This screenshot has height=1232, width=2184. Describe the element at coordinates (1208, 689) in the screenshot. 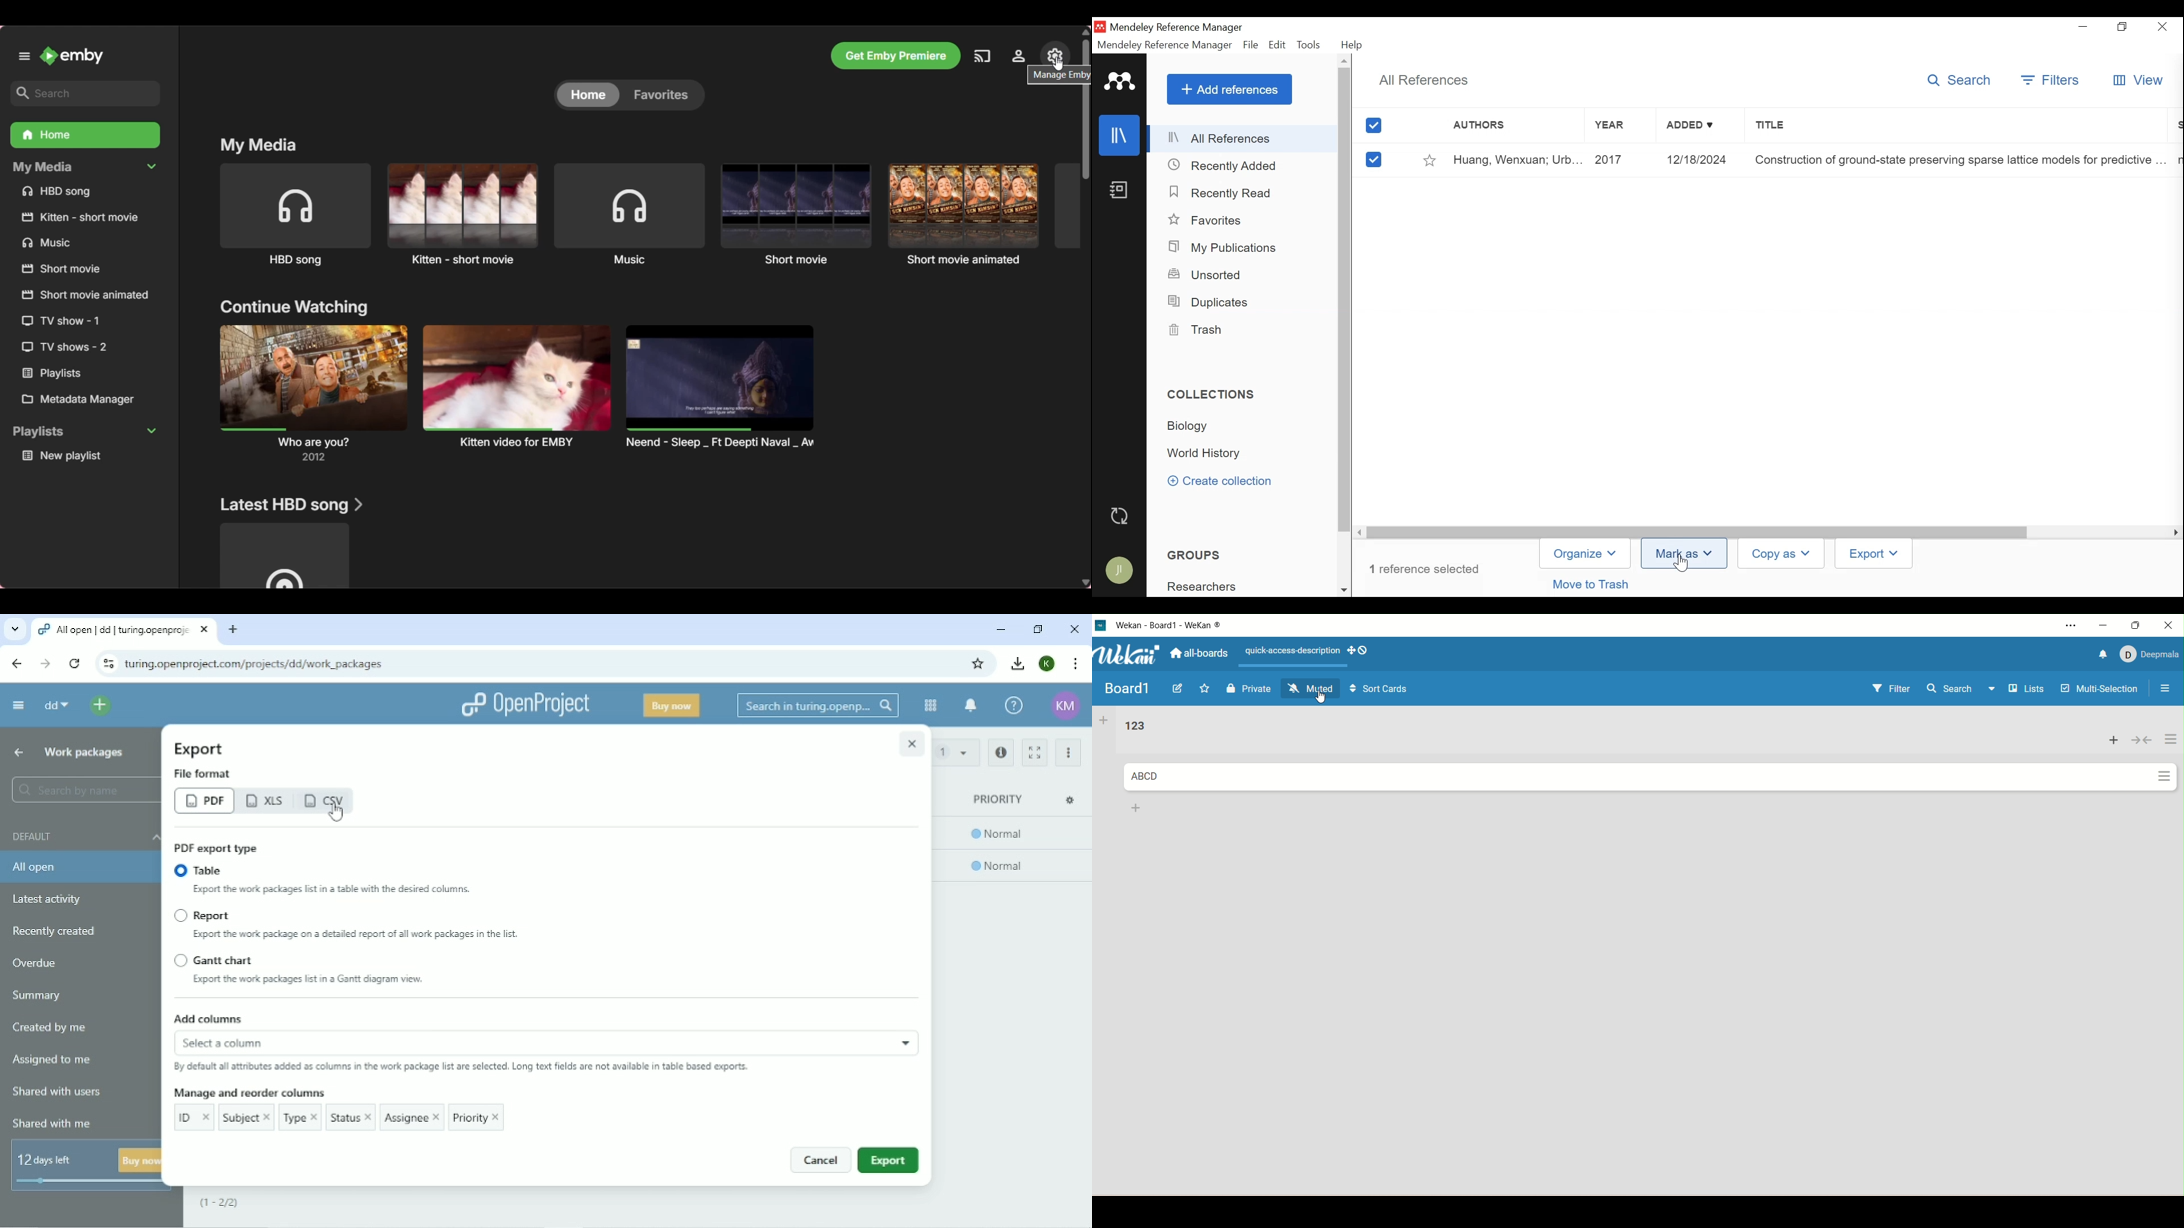

I see `favorite` at that location.